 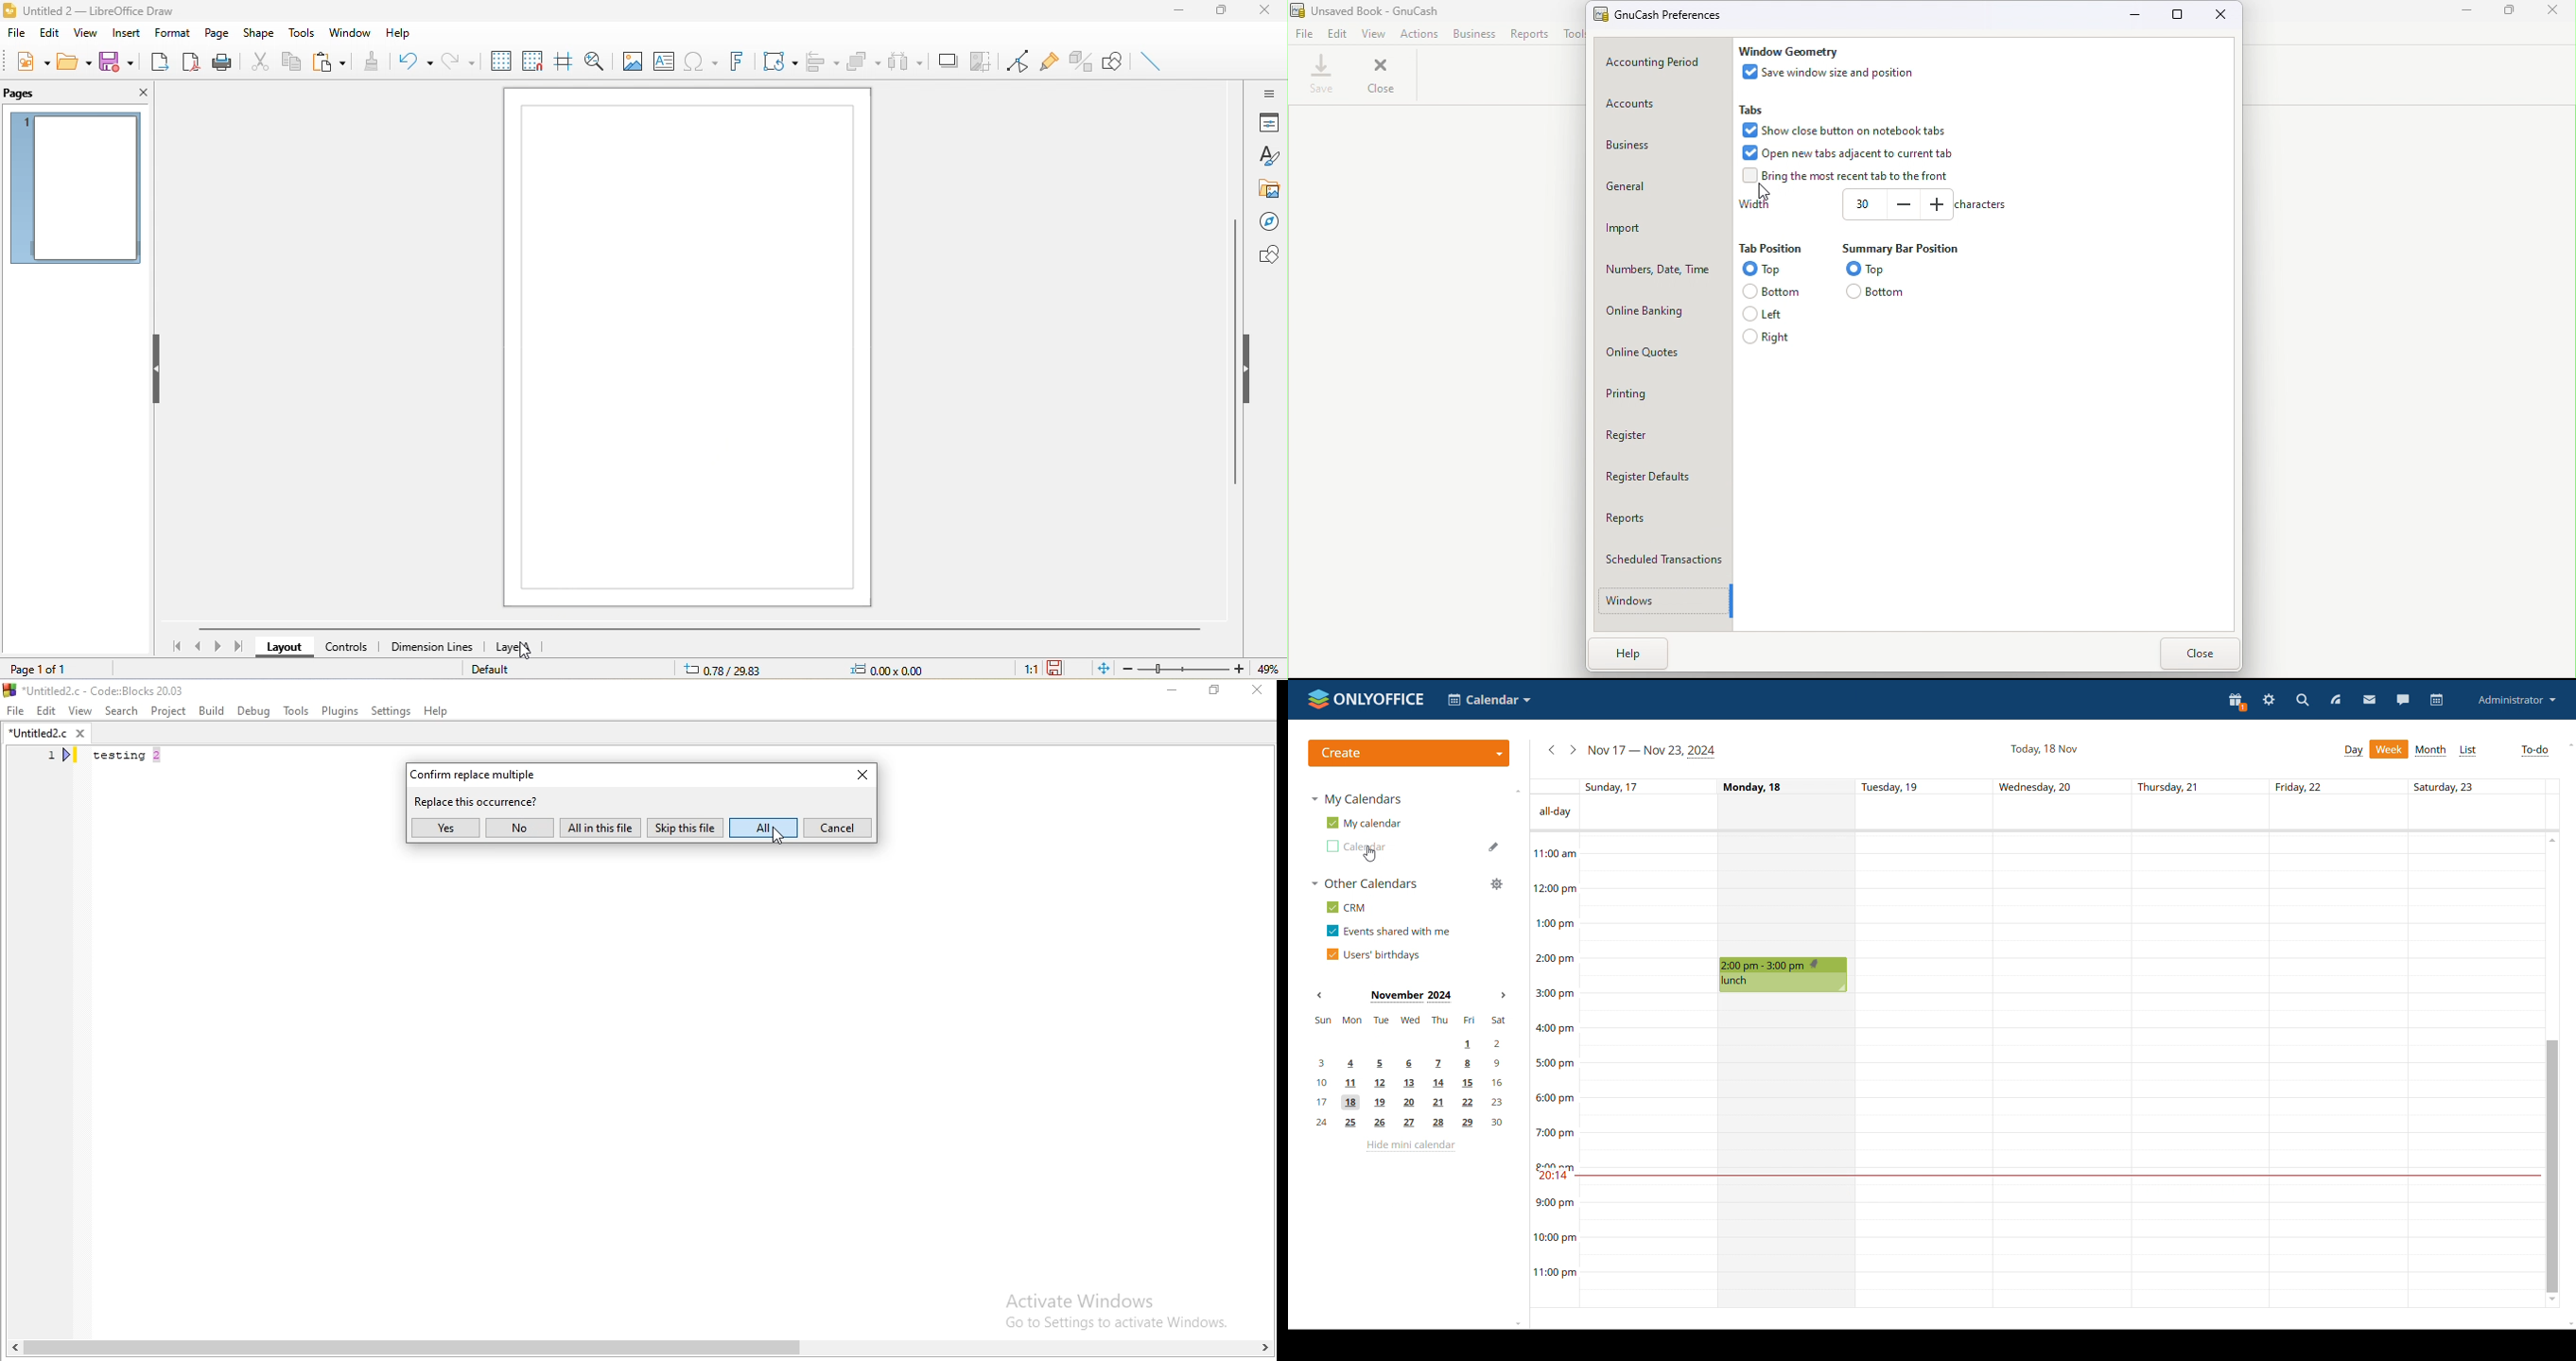 I want to click on snap to grid, so click(x=533, y=64).